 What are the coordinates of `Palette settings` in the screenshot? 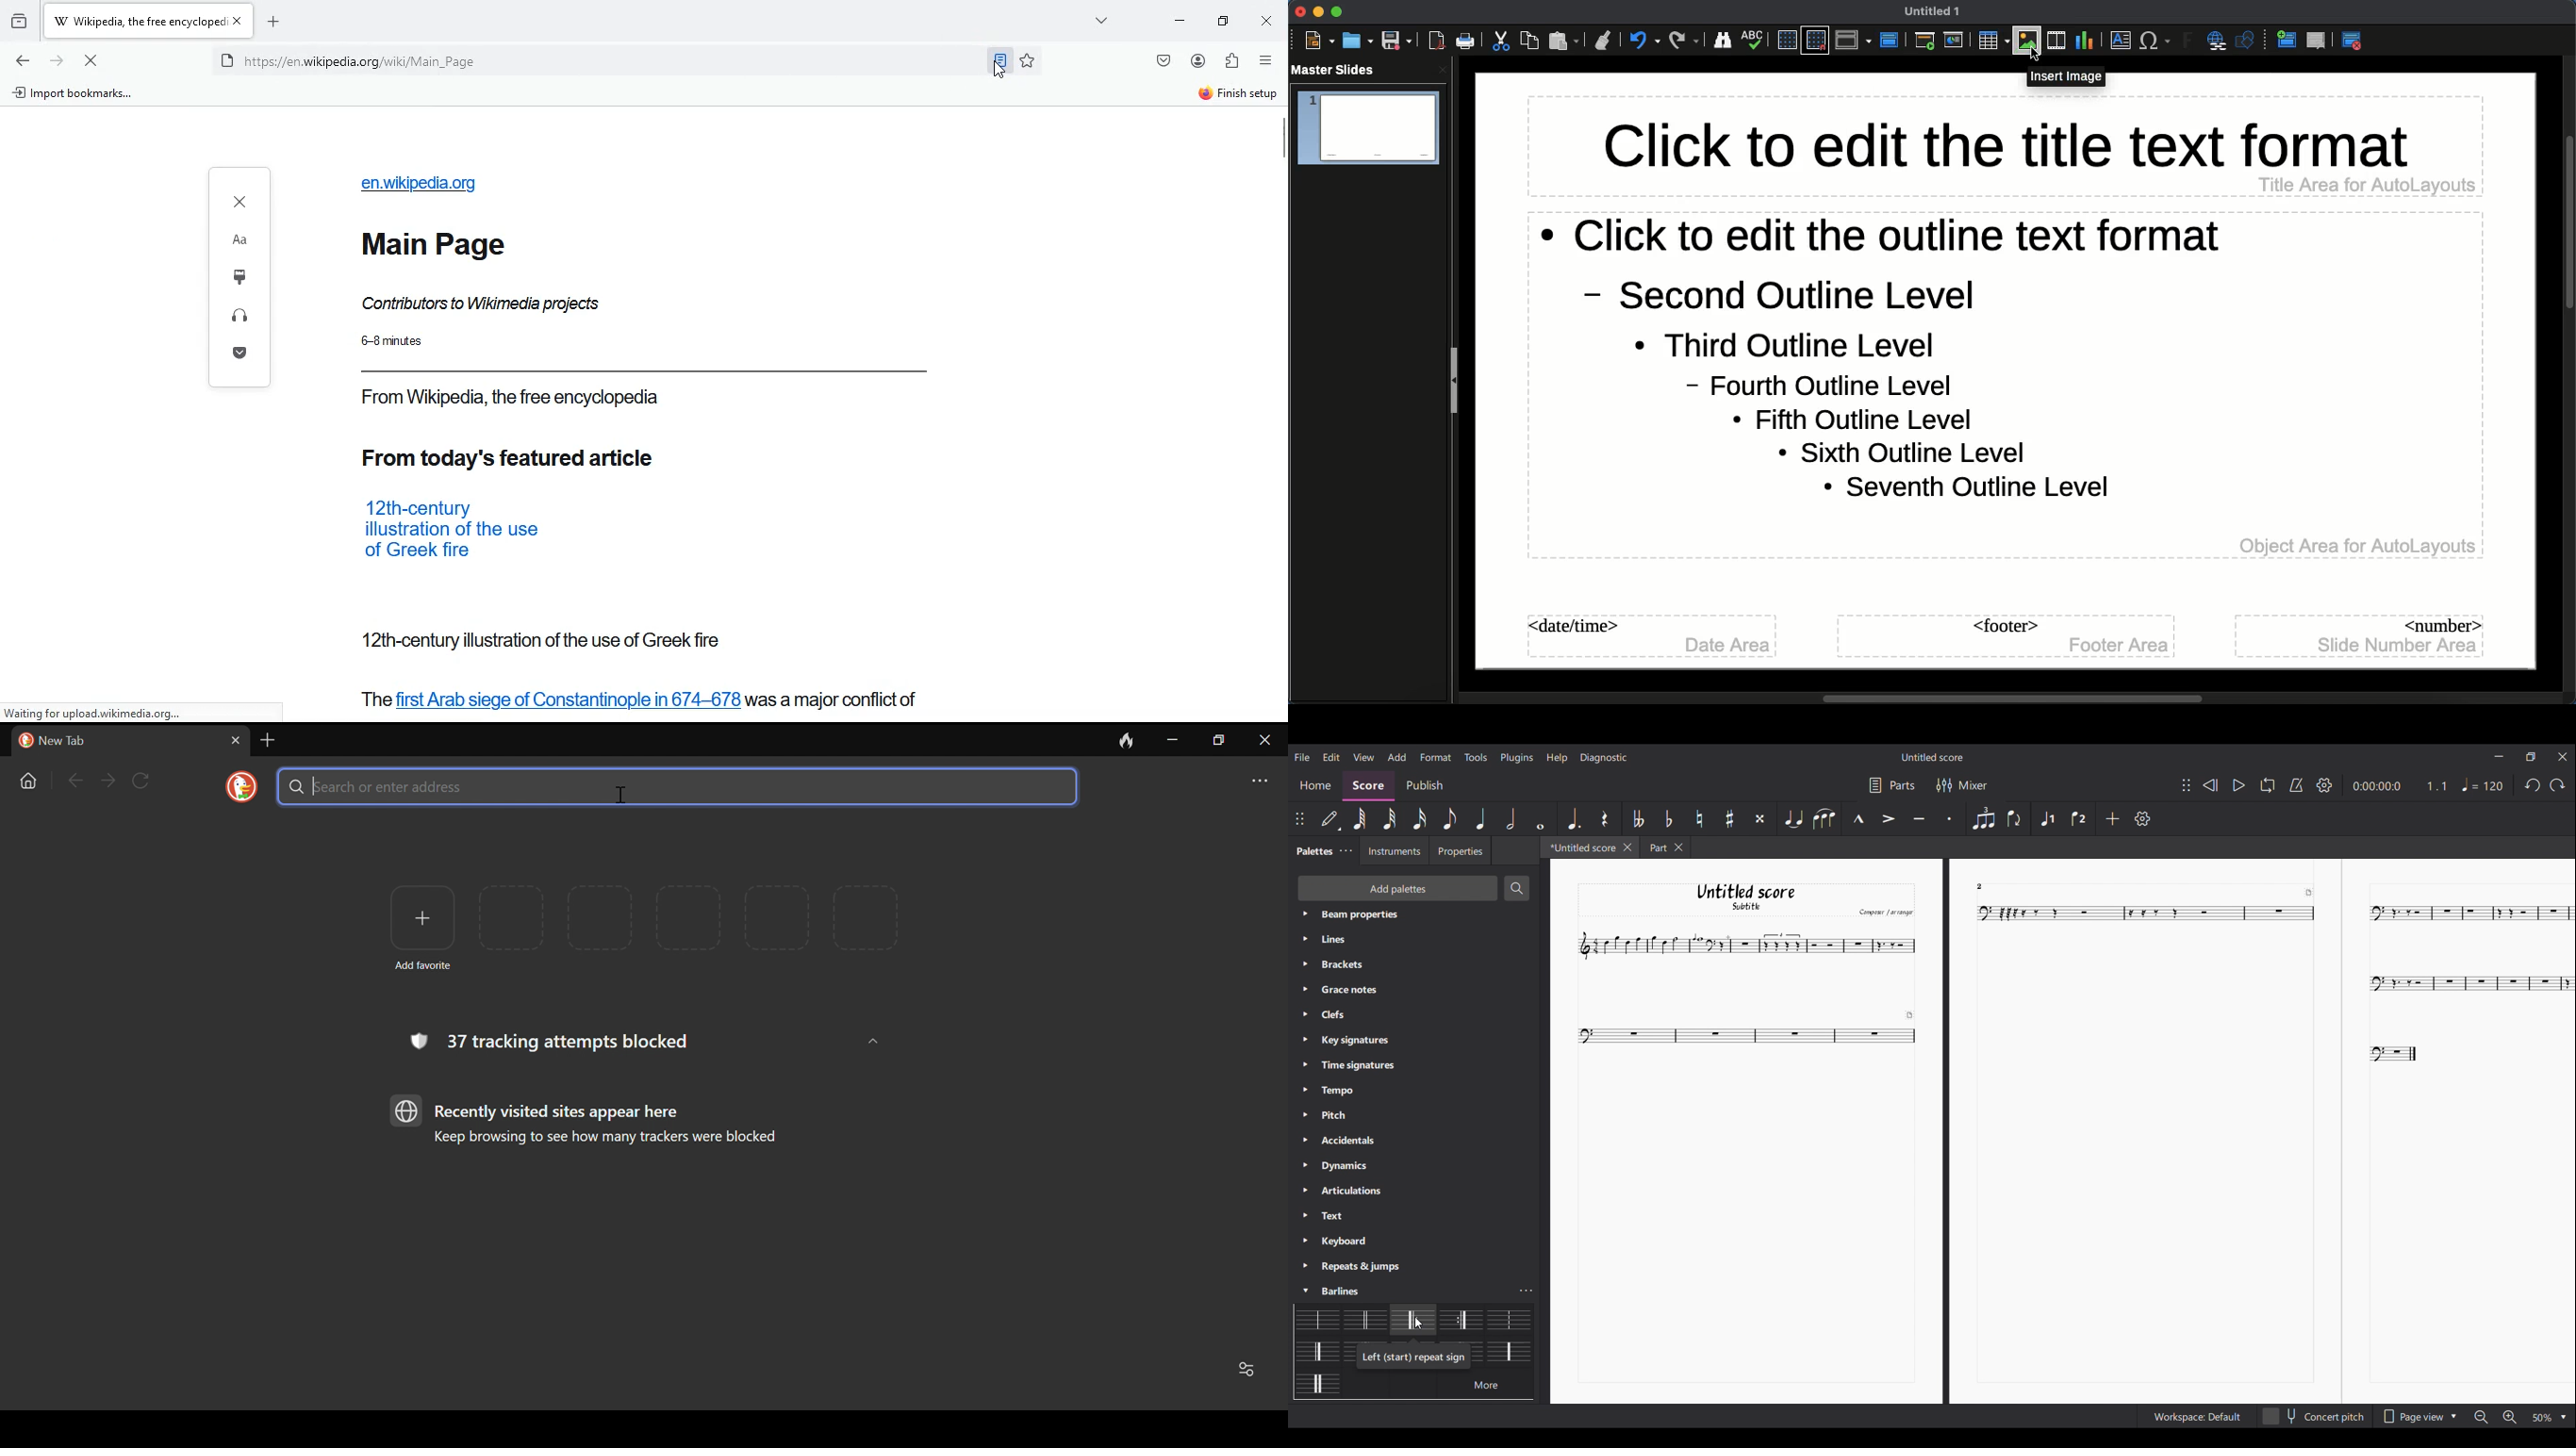 It's located at (1341, 1242).